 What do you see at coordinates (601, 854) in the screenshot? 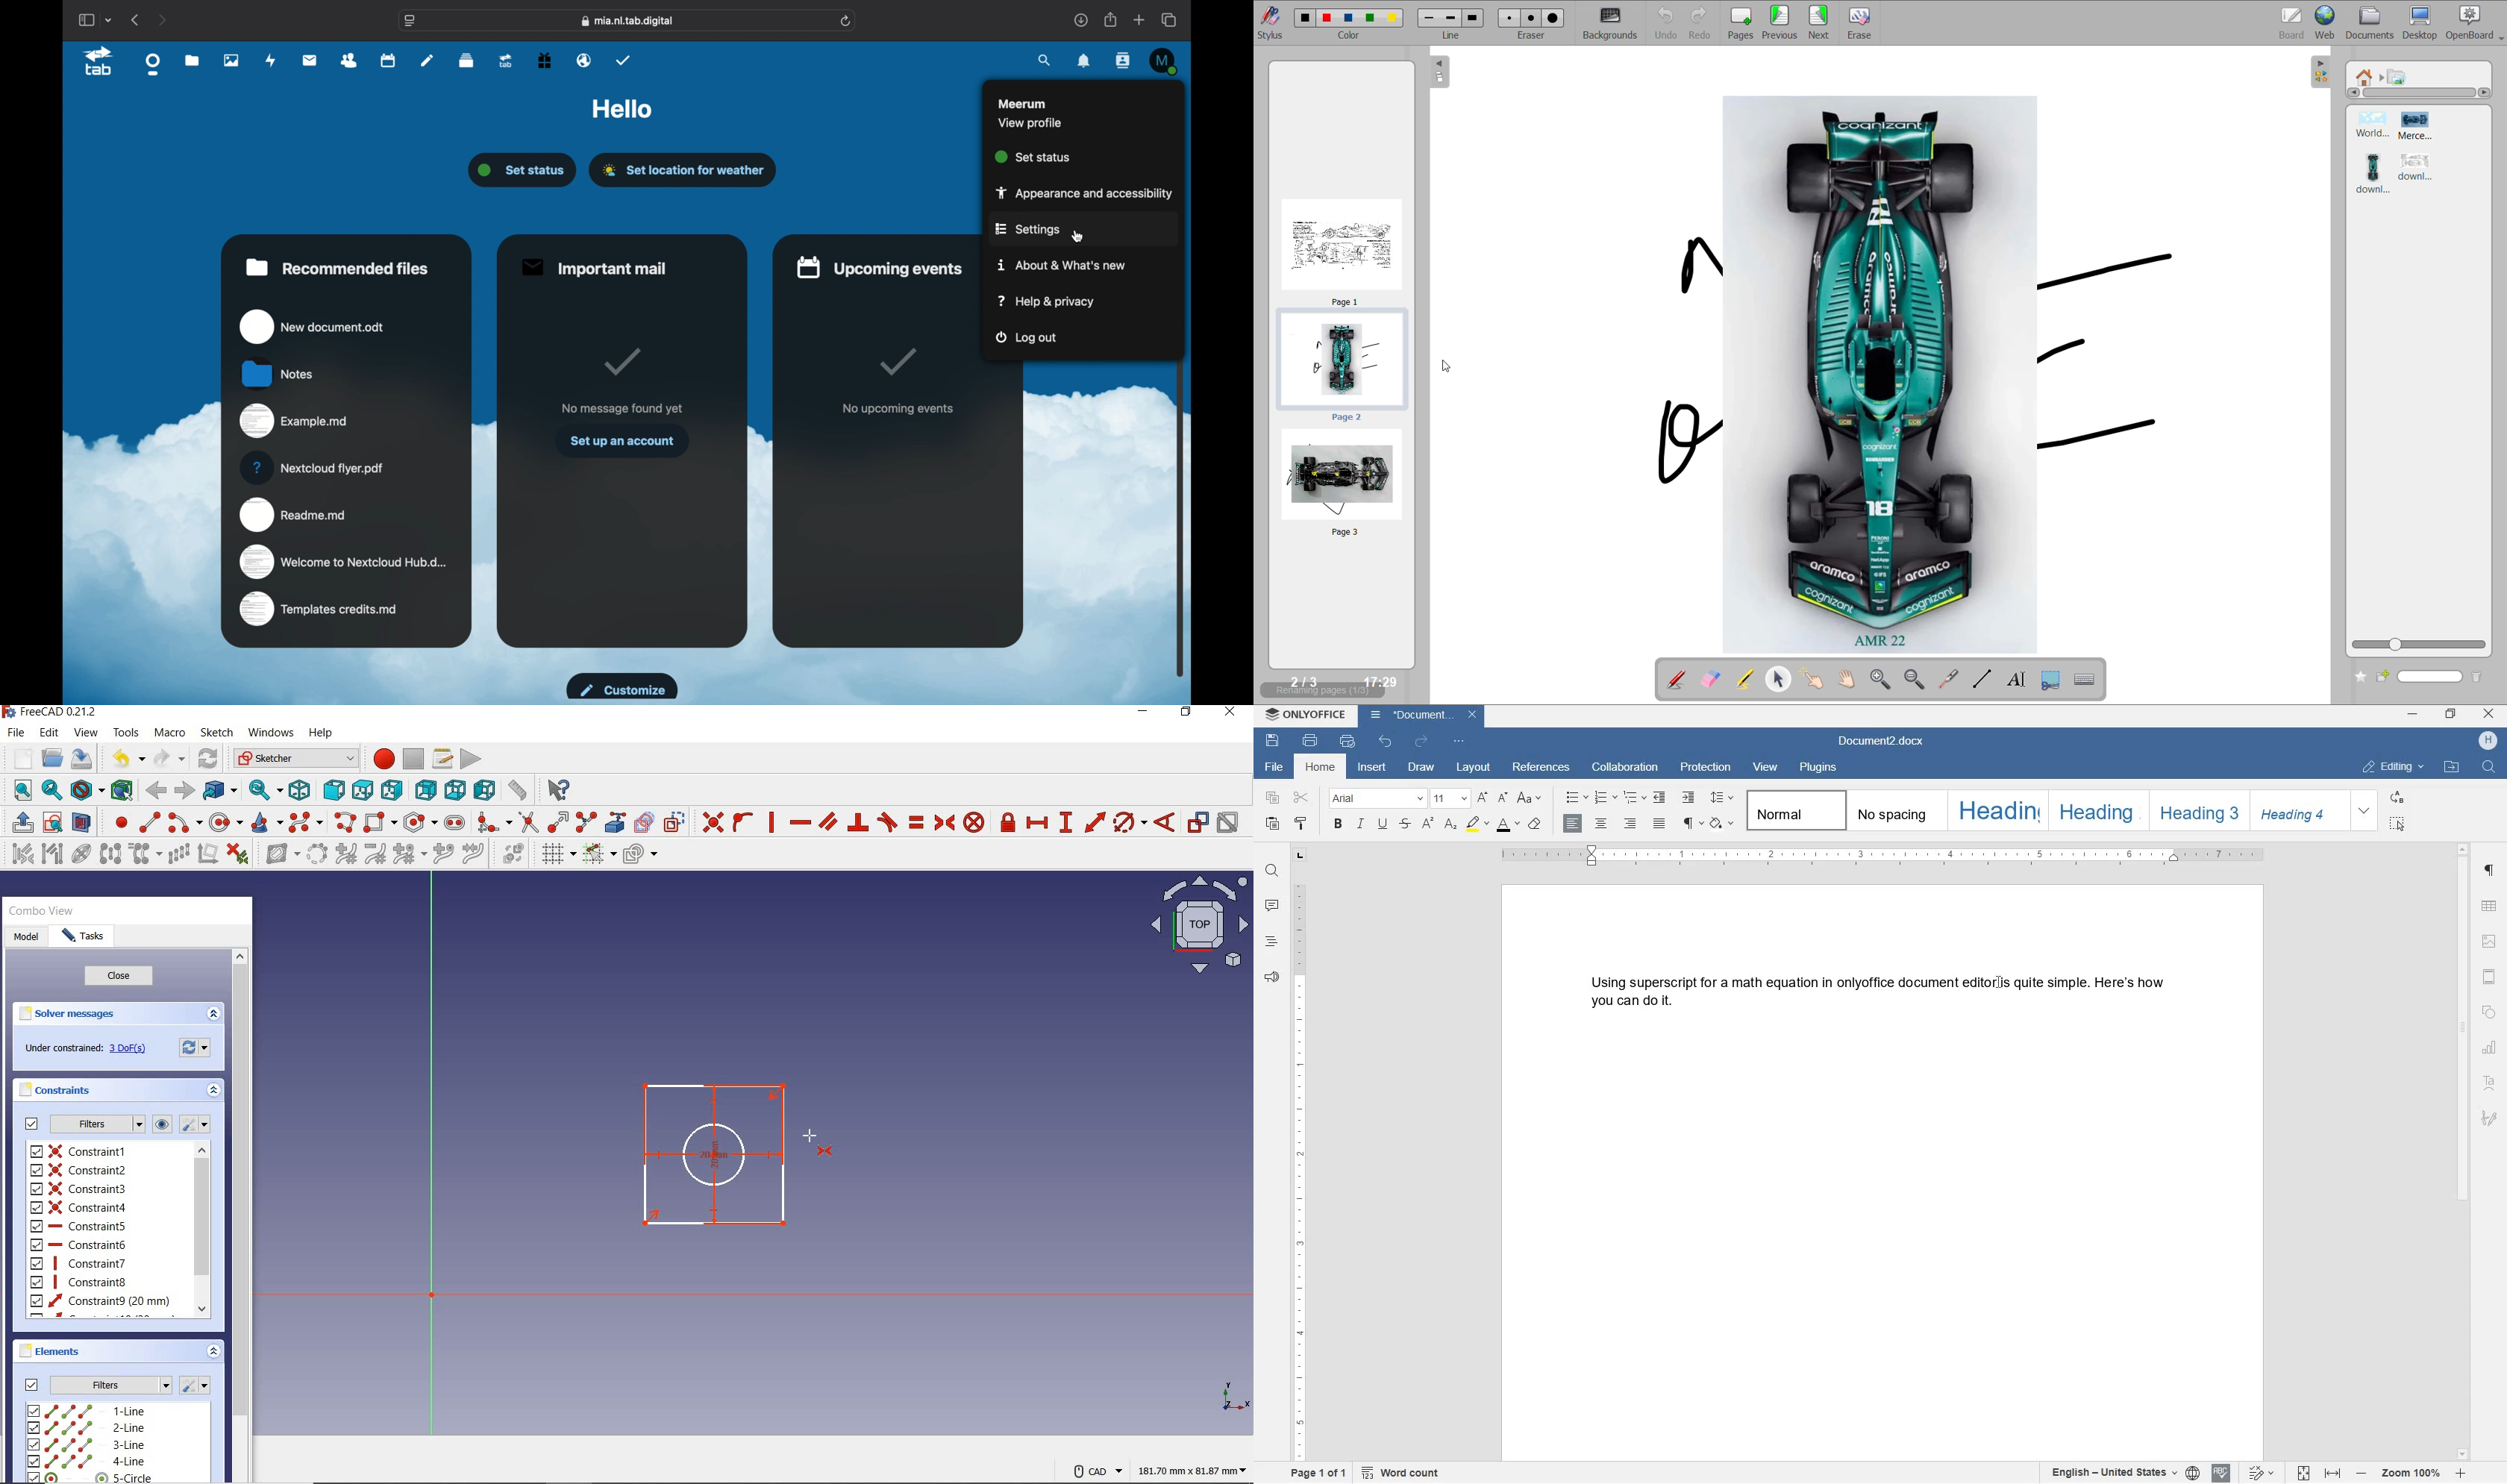
I see `toggle snap` at bounding box center [601, 854].